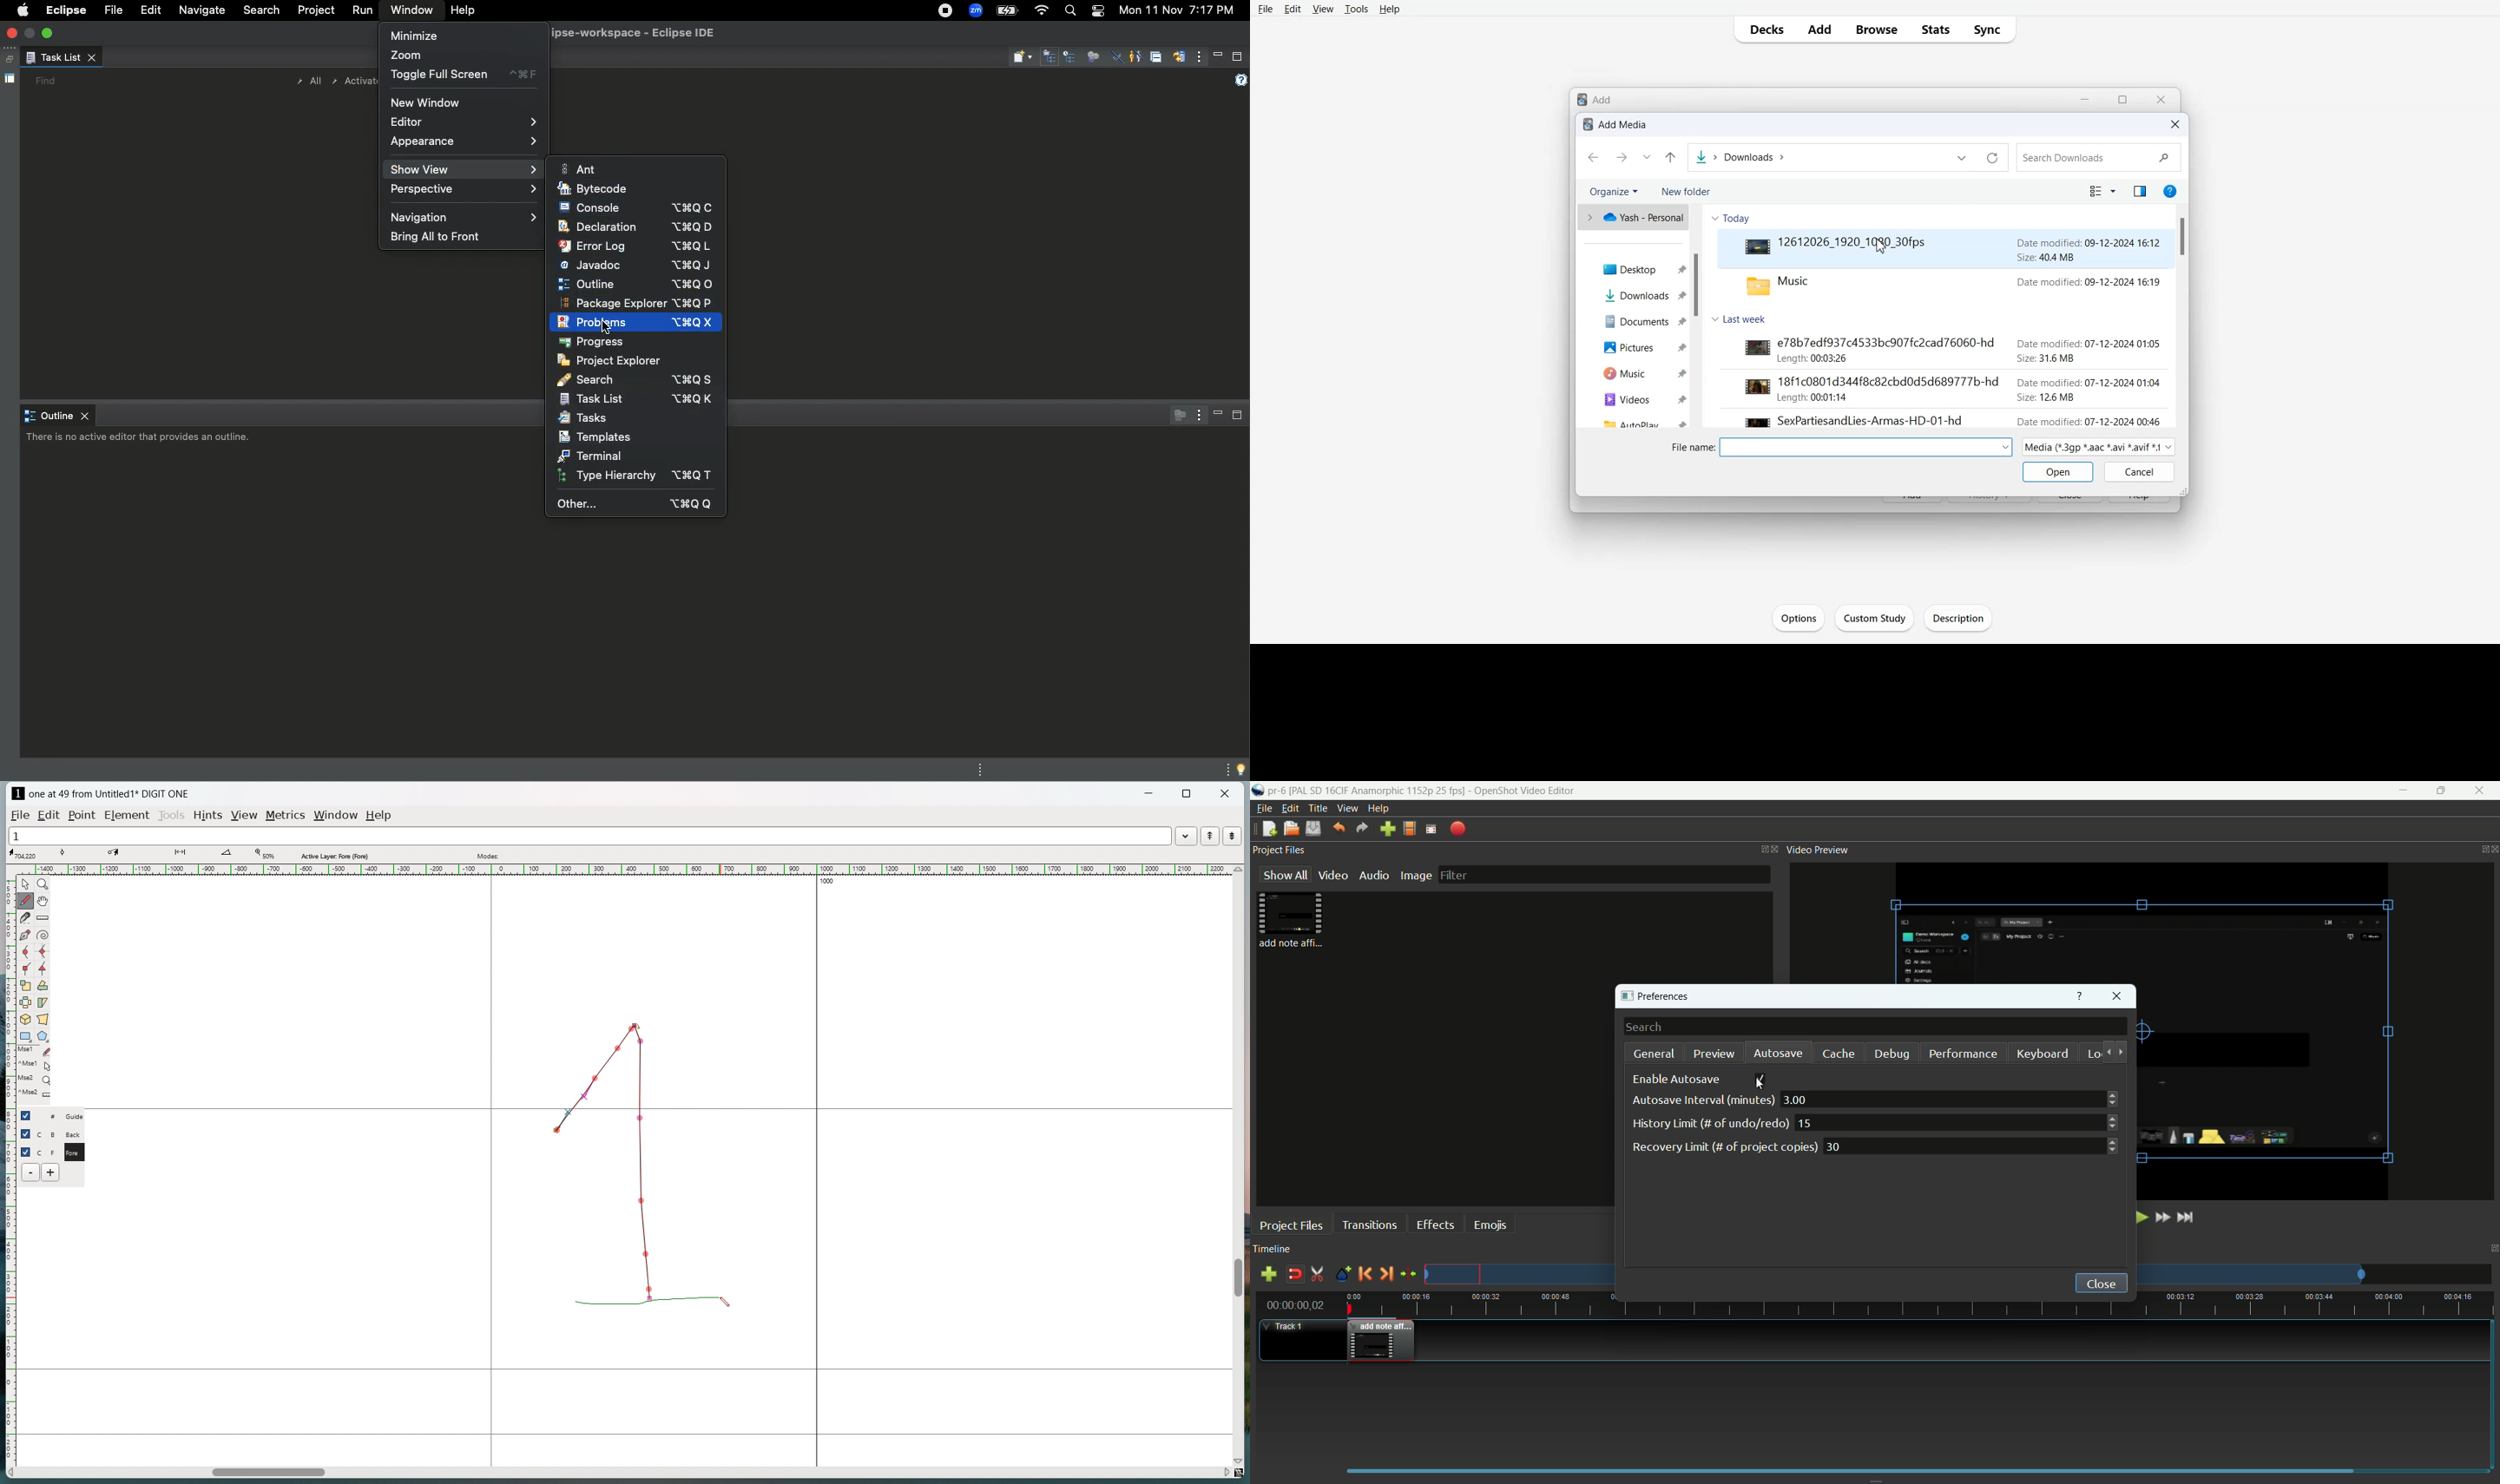 The height and width of the screenshot is (1484, 2520). Describe the element at coordinates (2121, 98) in the screenshot. I see `resize` at that location.